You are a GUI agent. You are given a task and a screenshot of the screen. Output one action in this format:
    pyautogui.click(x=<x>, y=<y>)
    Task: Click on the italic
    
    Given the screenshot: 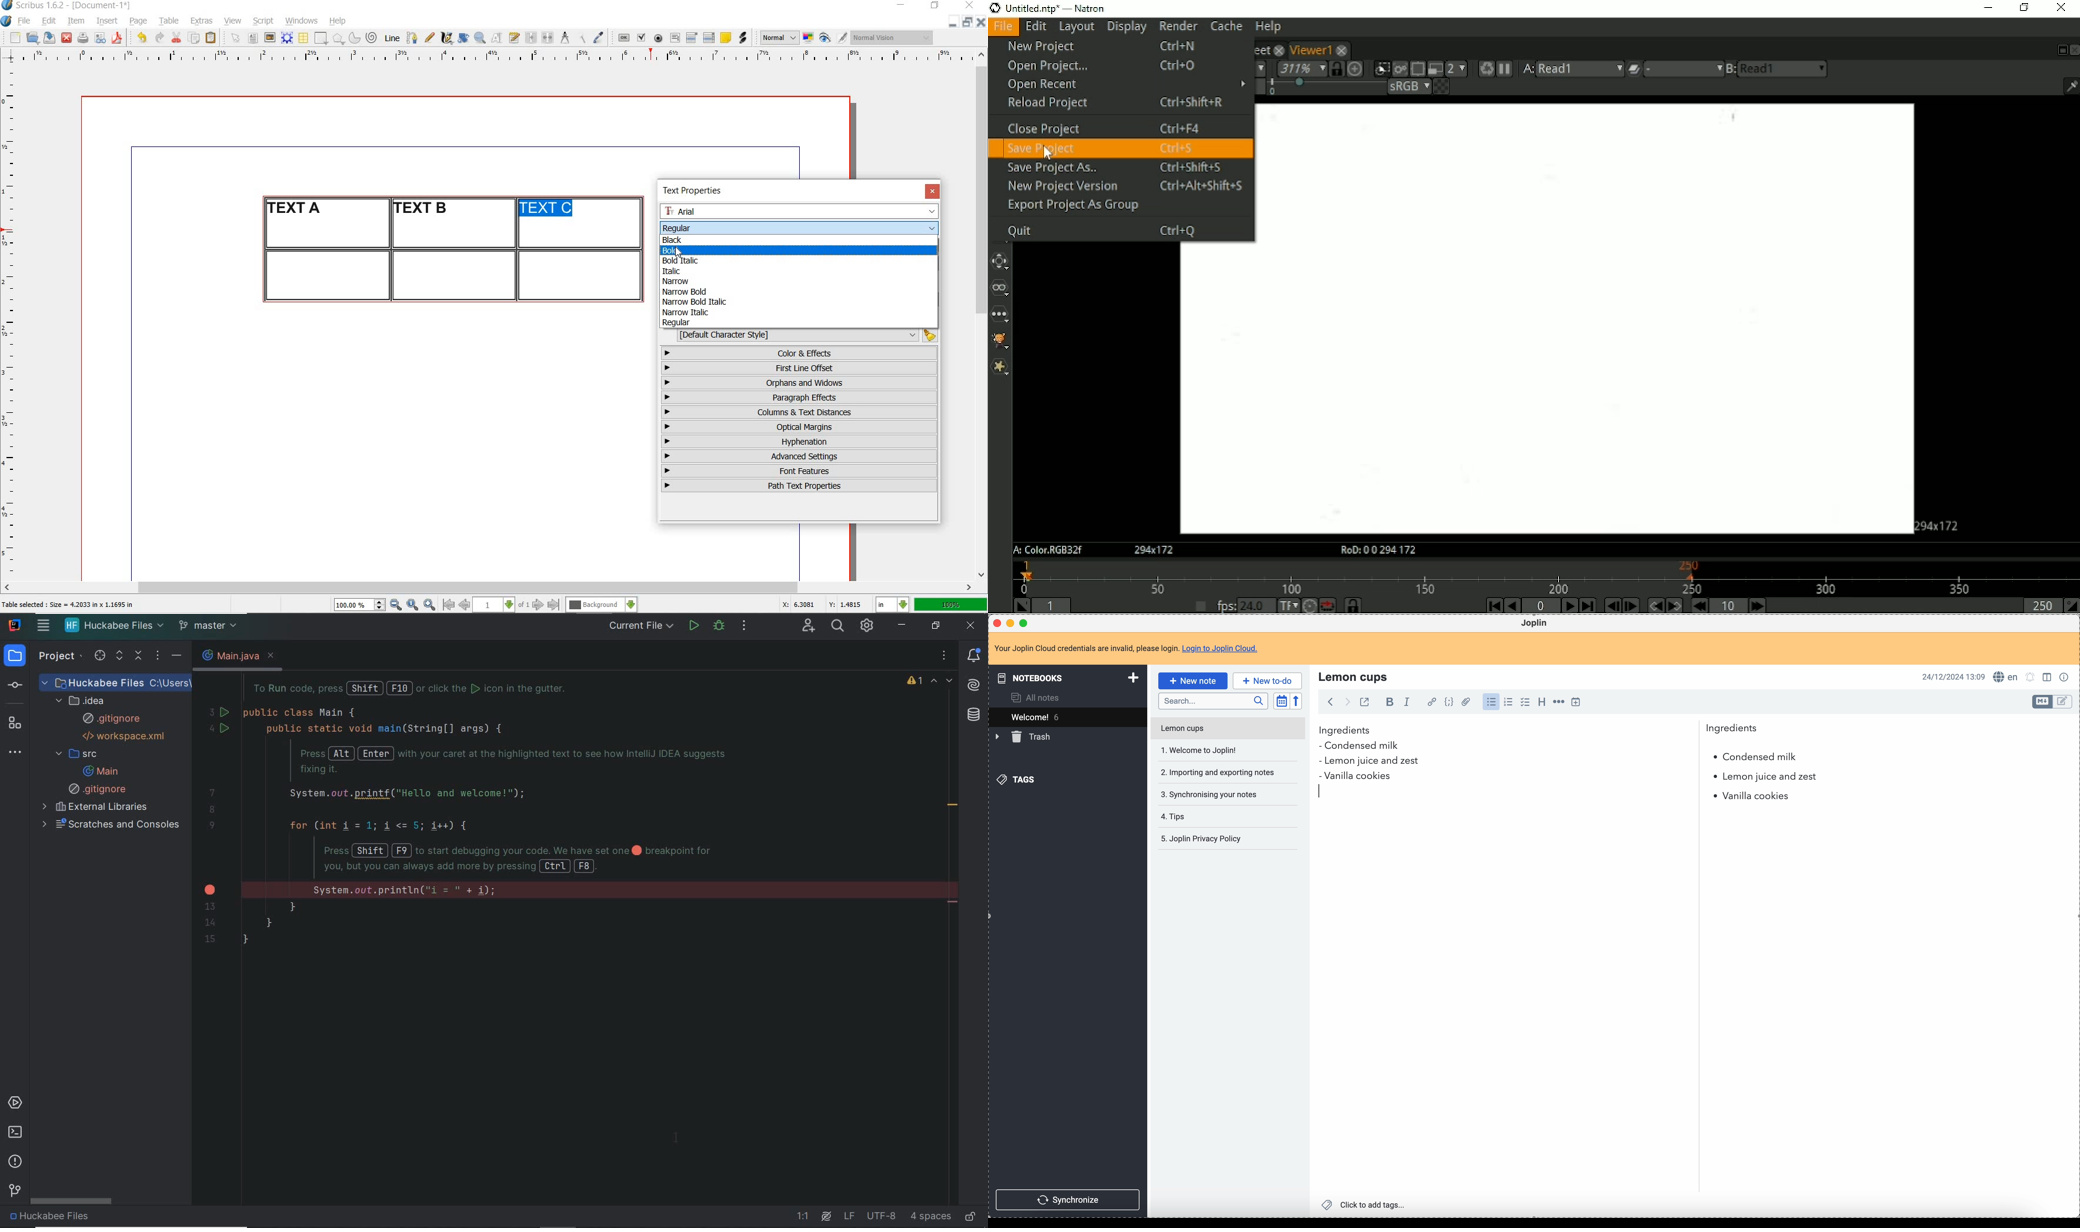 What is the action you would take?
    pyautogui.click(x=1407, y=701)
    